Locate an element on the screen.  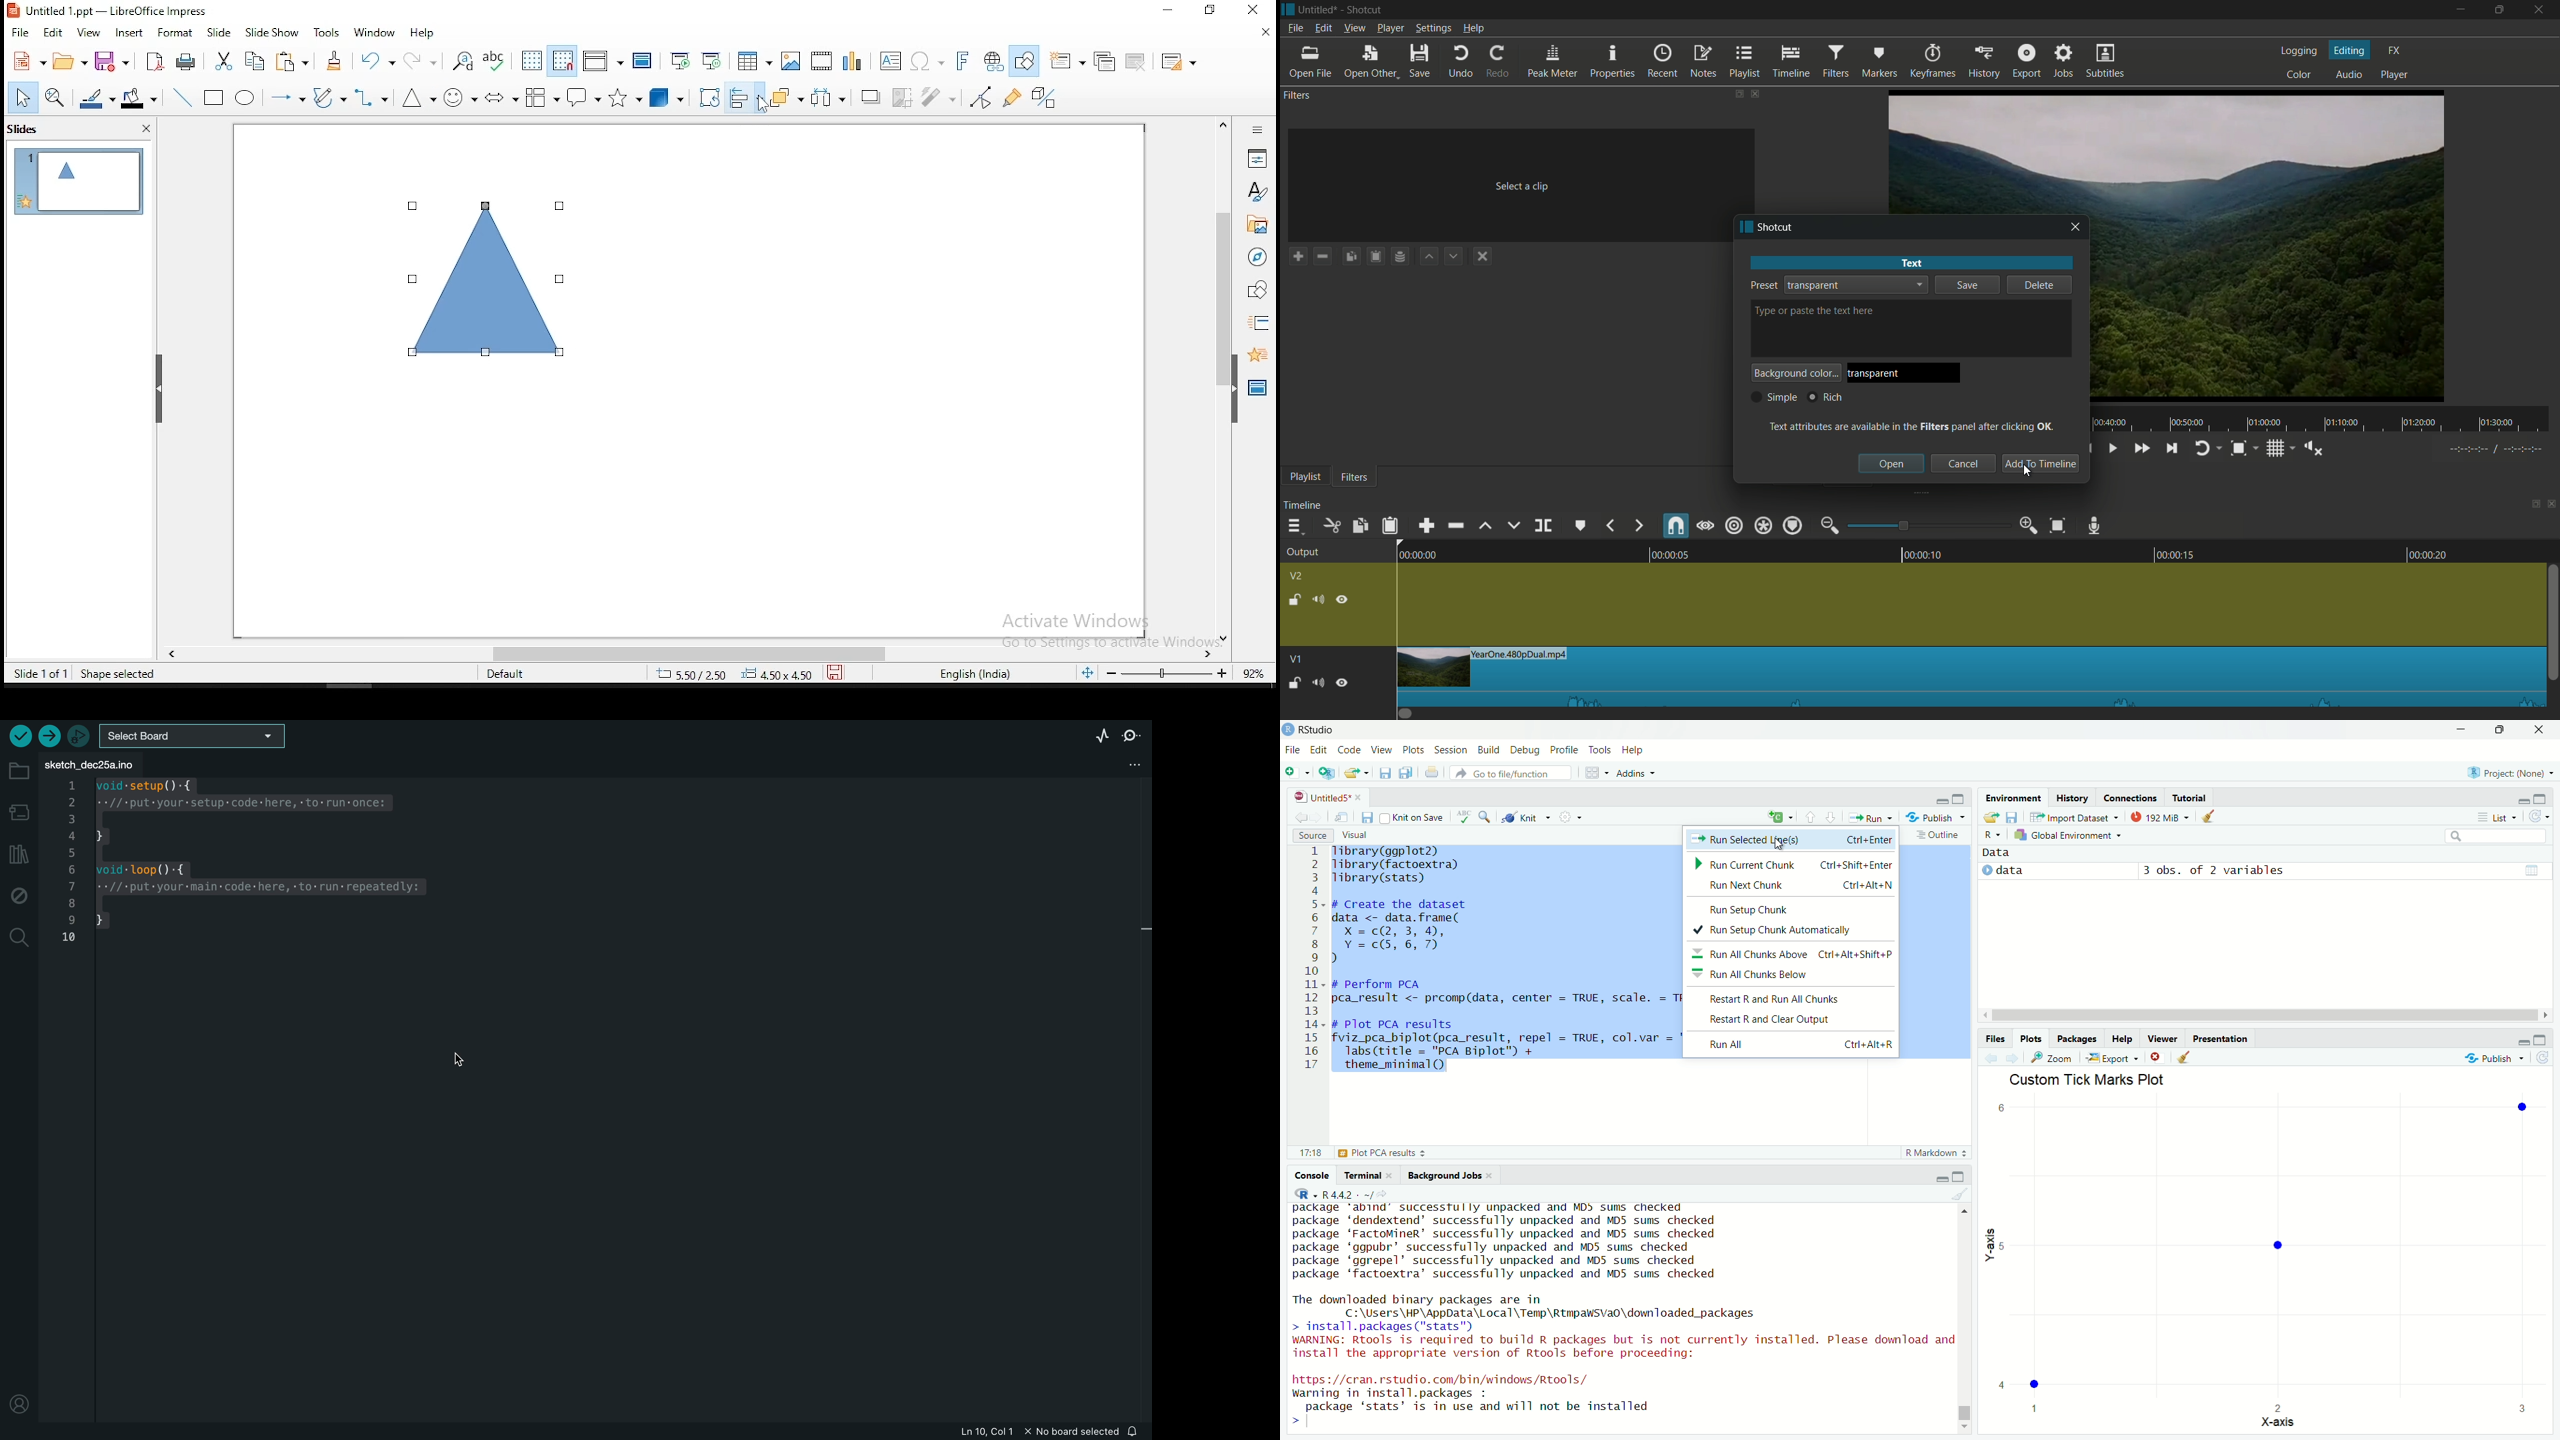
edit menu is located at coordinates (1323, 28).